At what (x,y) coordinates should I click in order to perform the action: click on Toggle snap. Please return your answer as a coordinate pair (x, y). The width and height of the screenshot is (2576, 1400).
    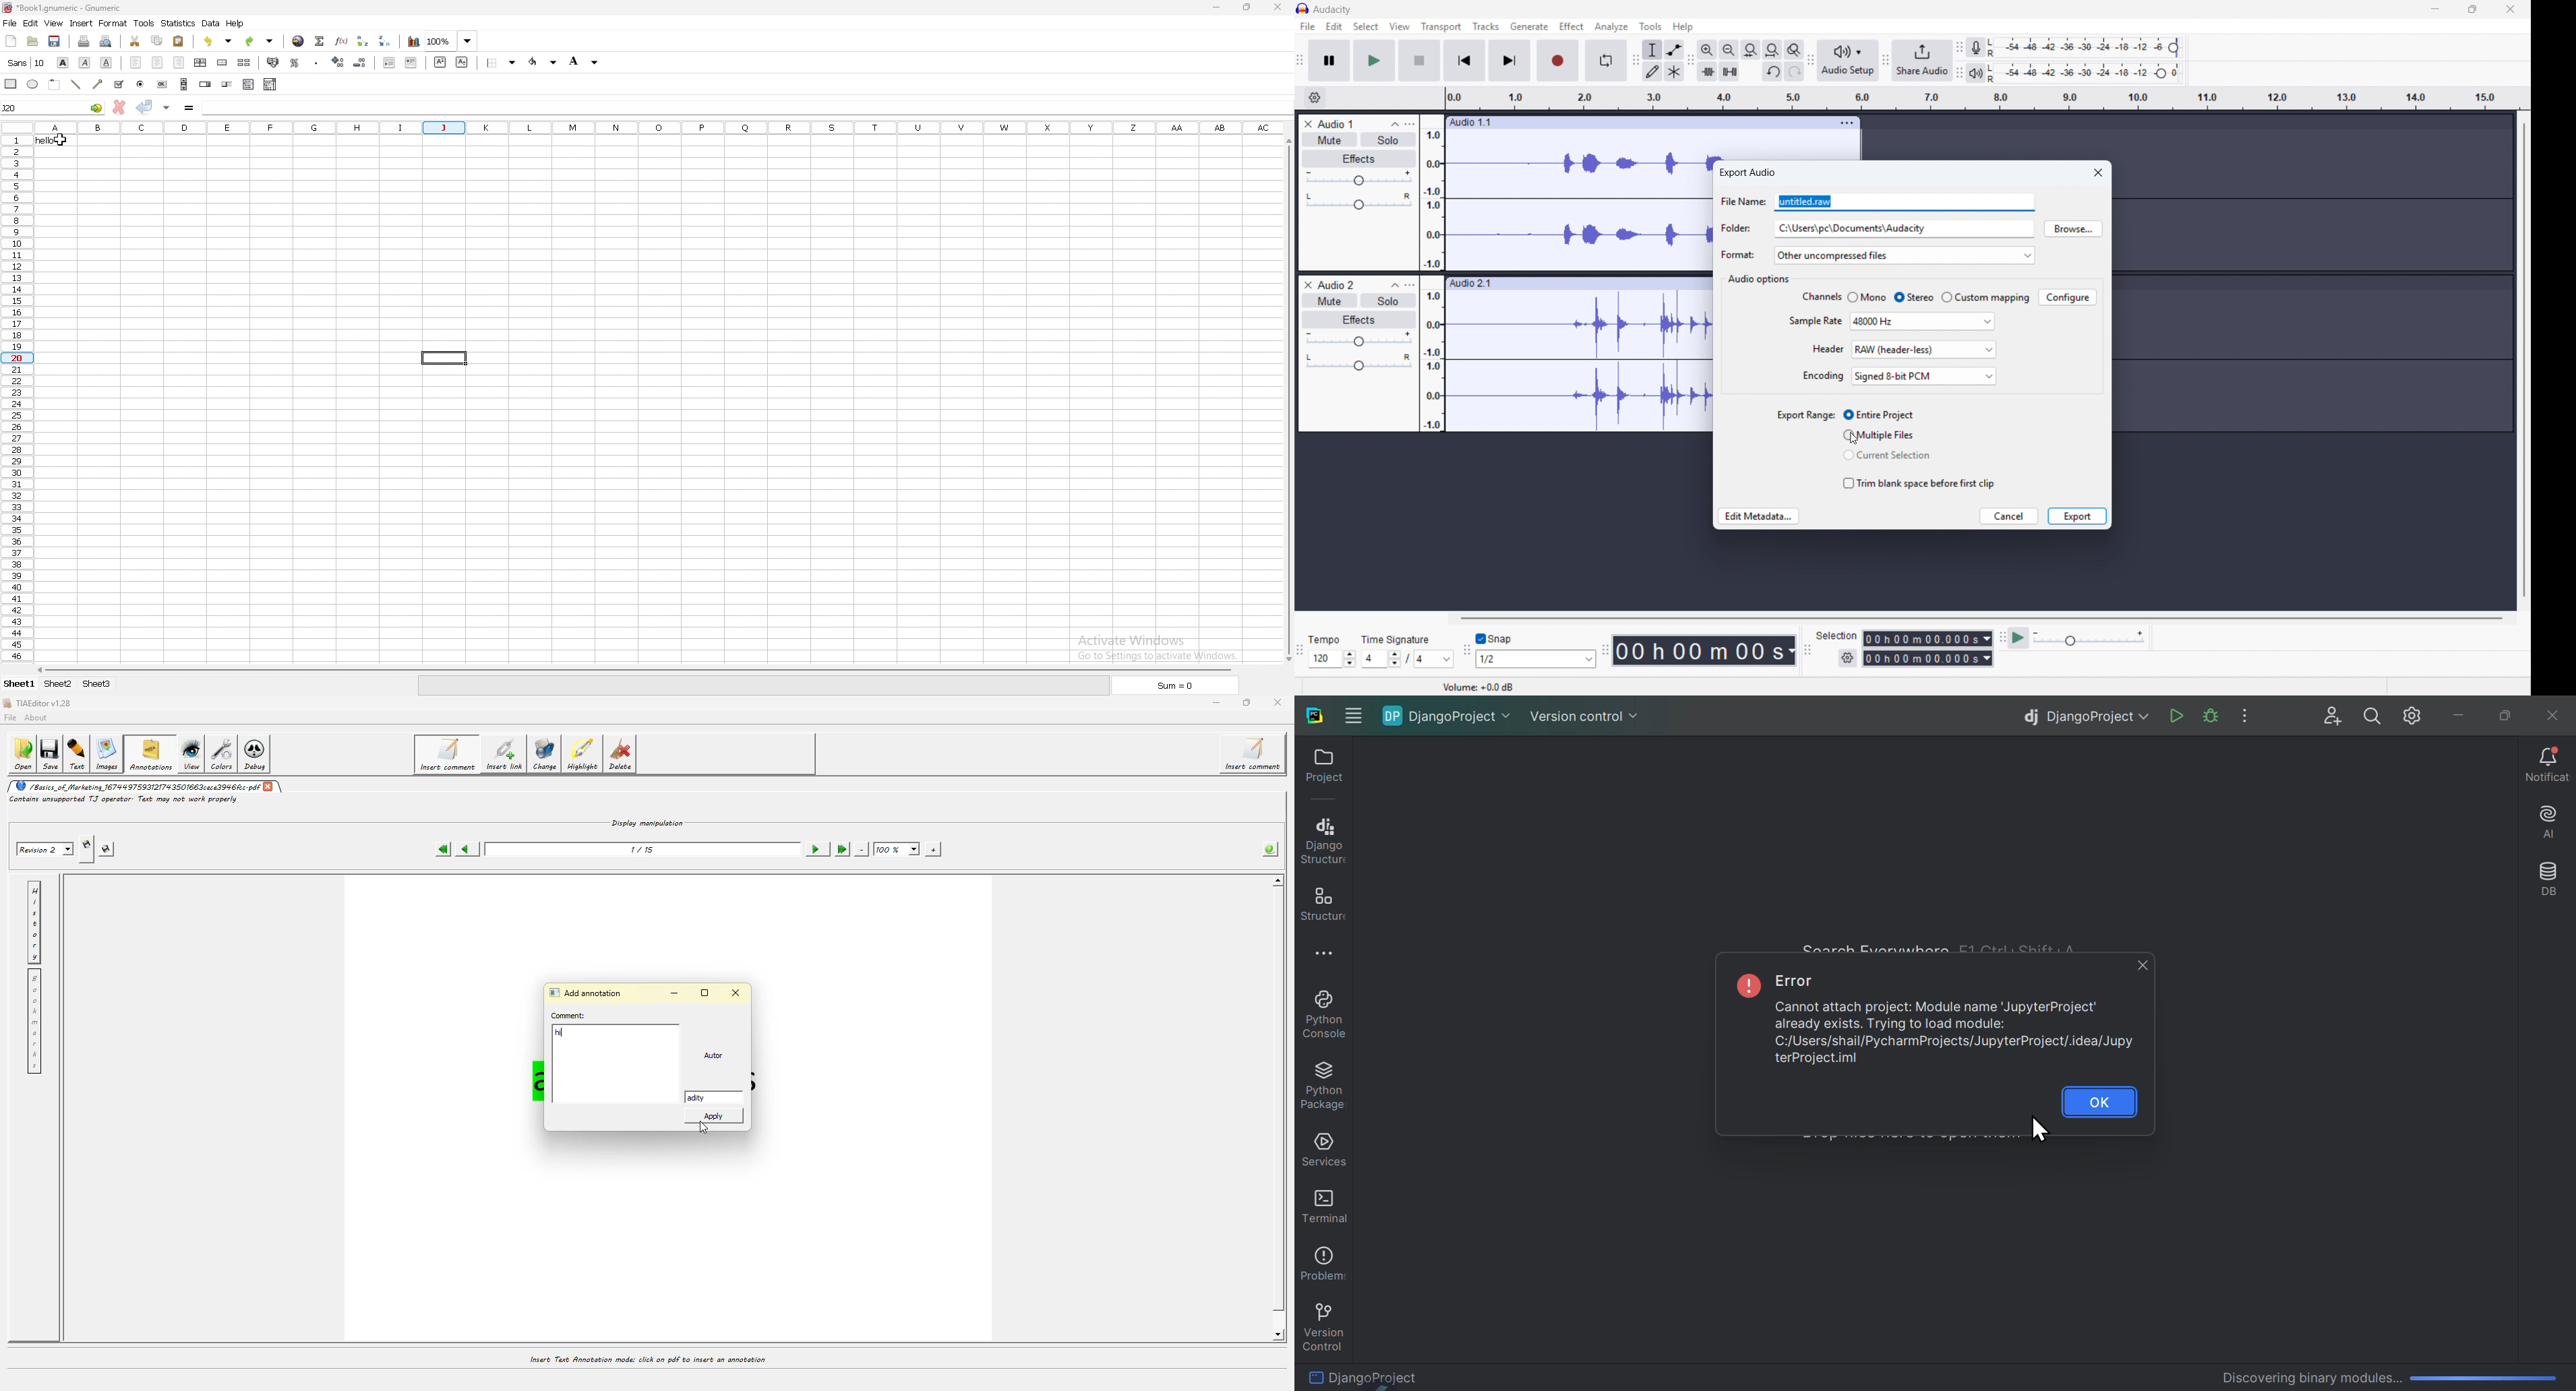
    Looking at the image, I should click on (1495, 639).